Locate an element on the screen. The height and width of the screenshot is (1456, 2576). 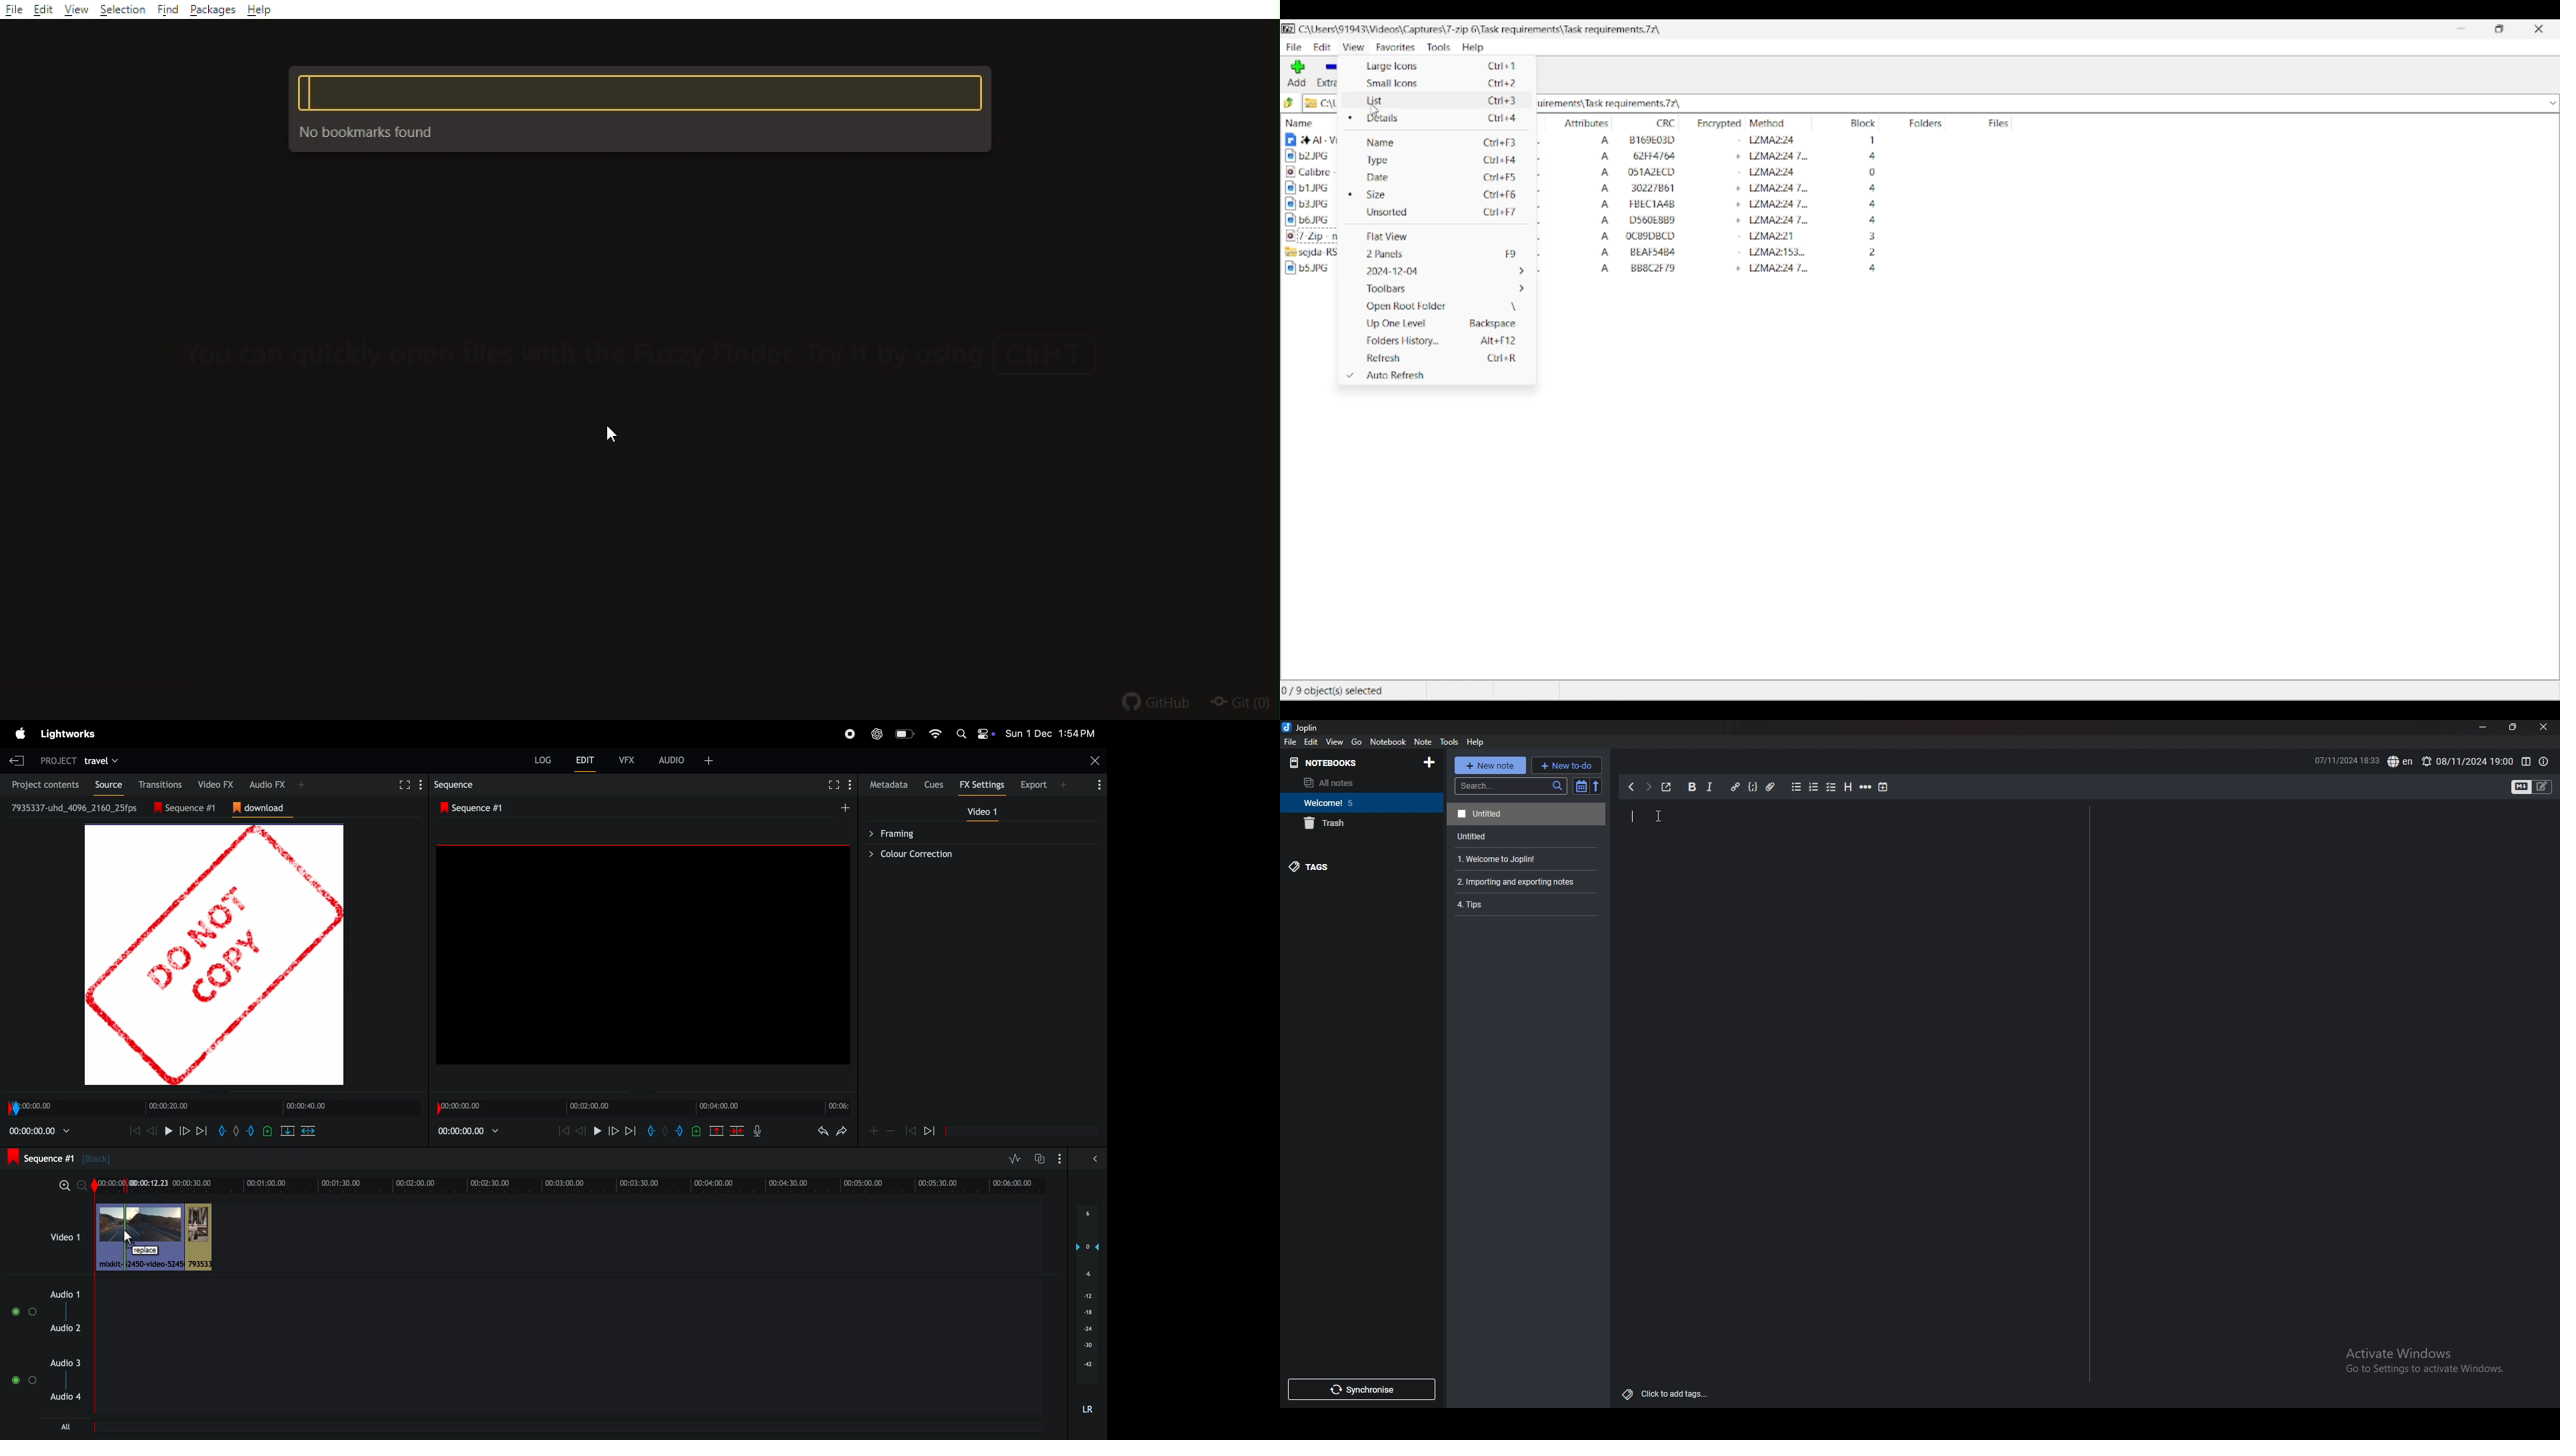
Welcome 5 is located at coordinates (1358, 802).